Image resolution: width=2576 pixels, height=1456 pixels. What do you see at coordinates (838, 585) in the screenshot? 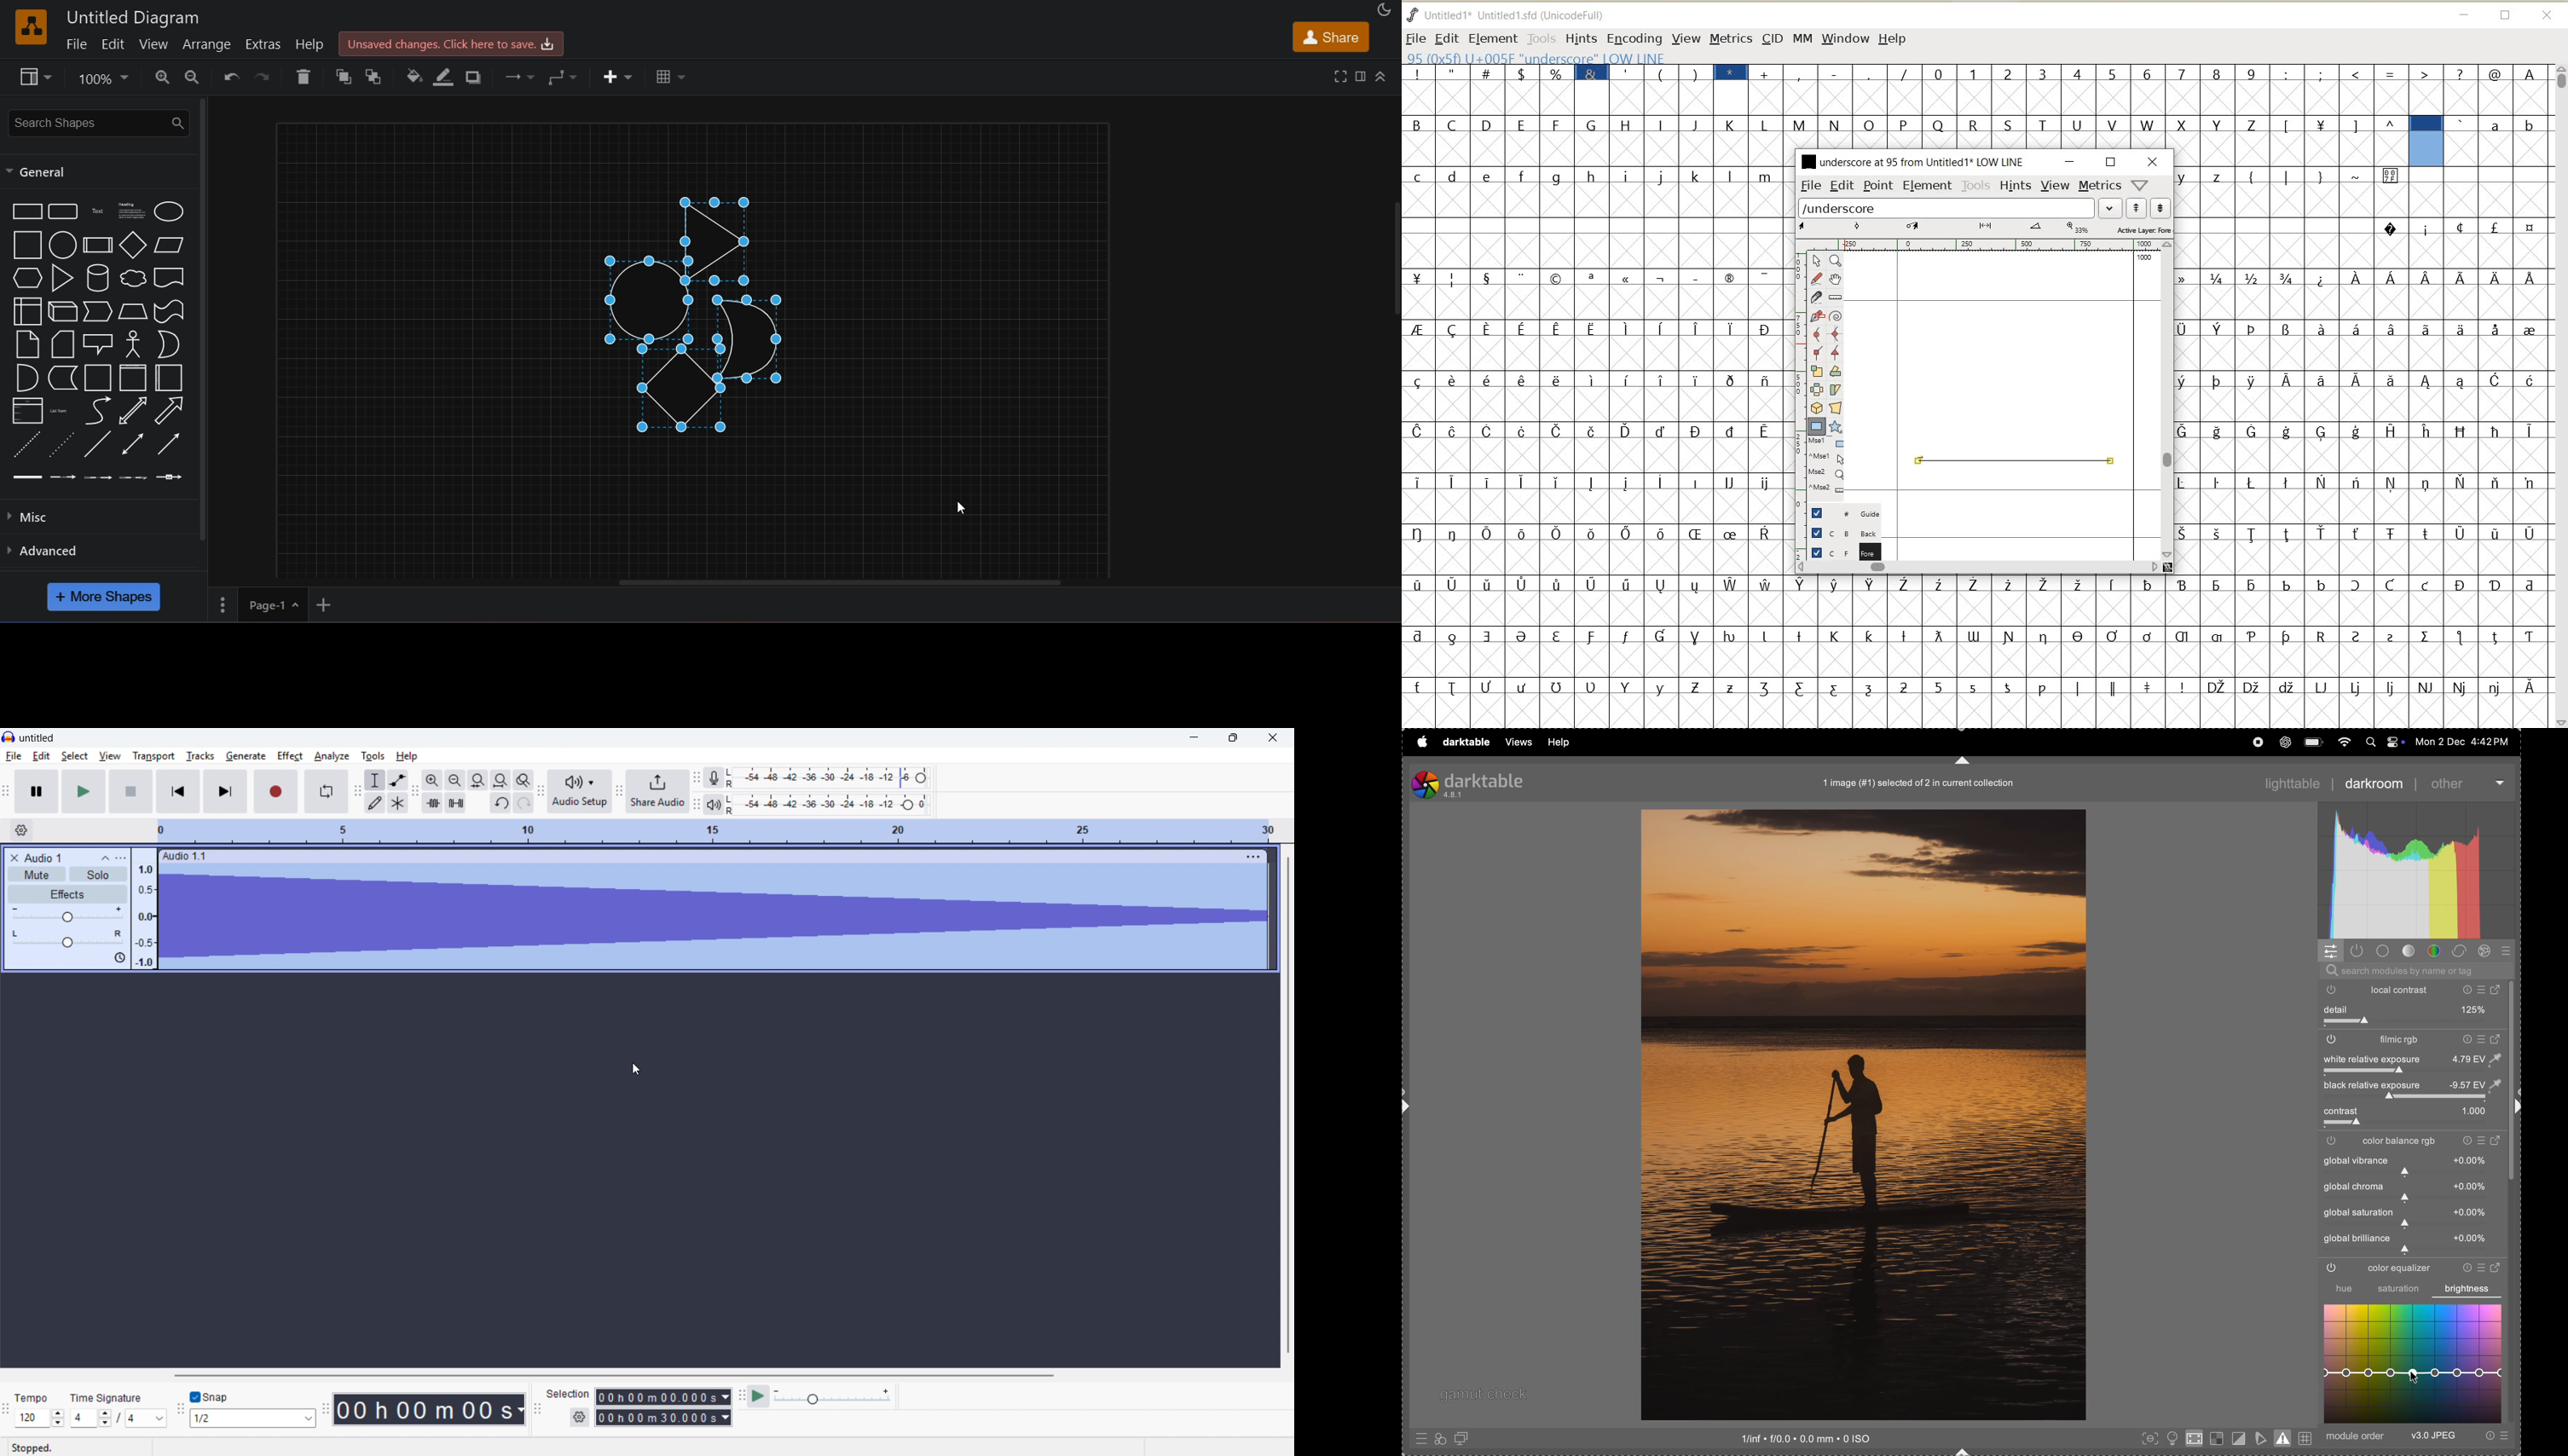
I see `horizontal scroll bar` at bounding box center [838, 585].